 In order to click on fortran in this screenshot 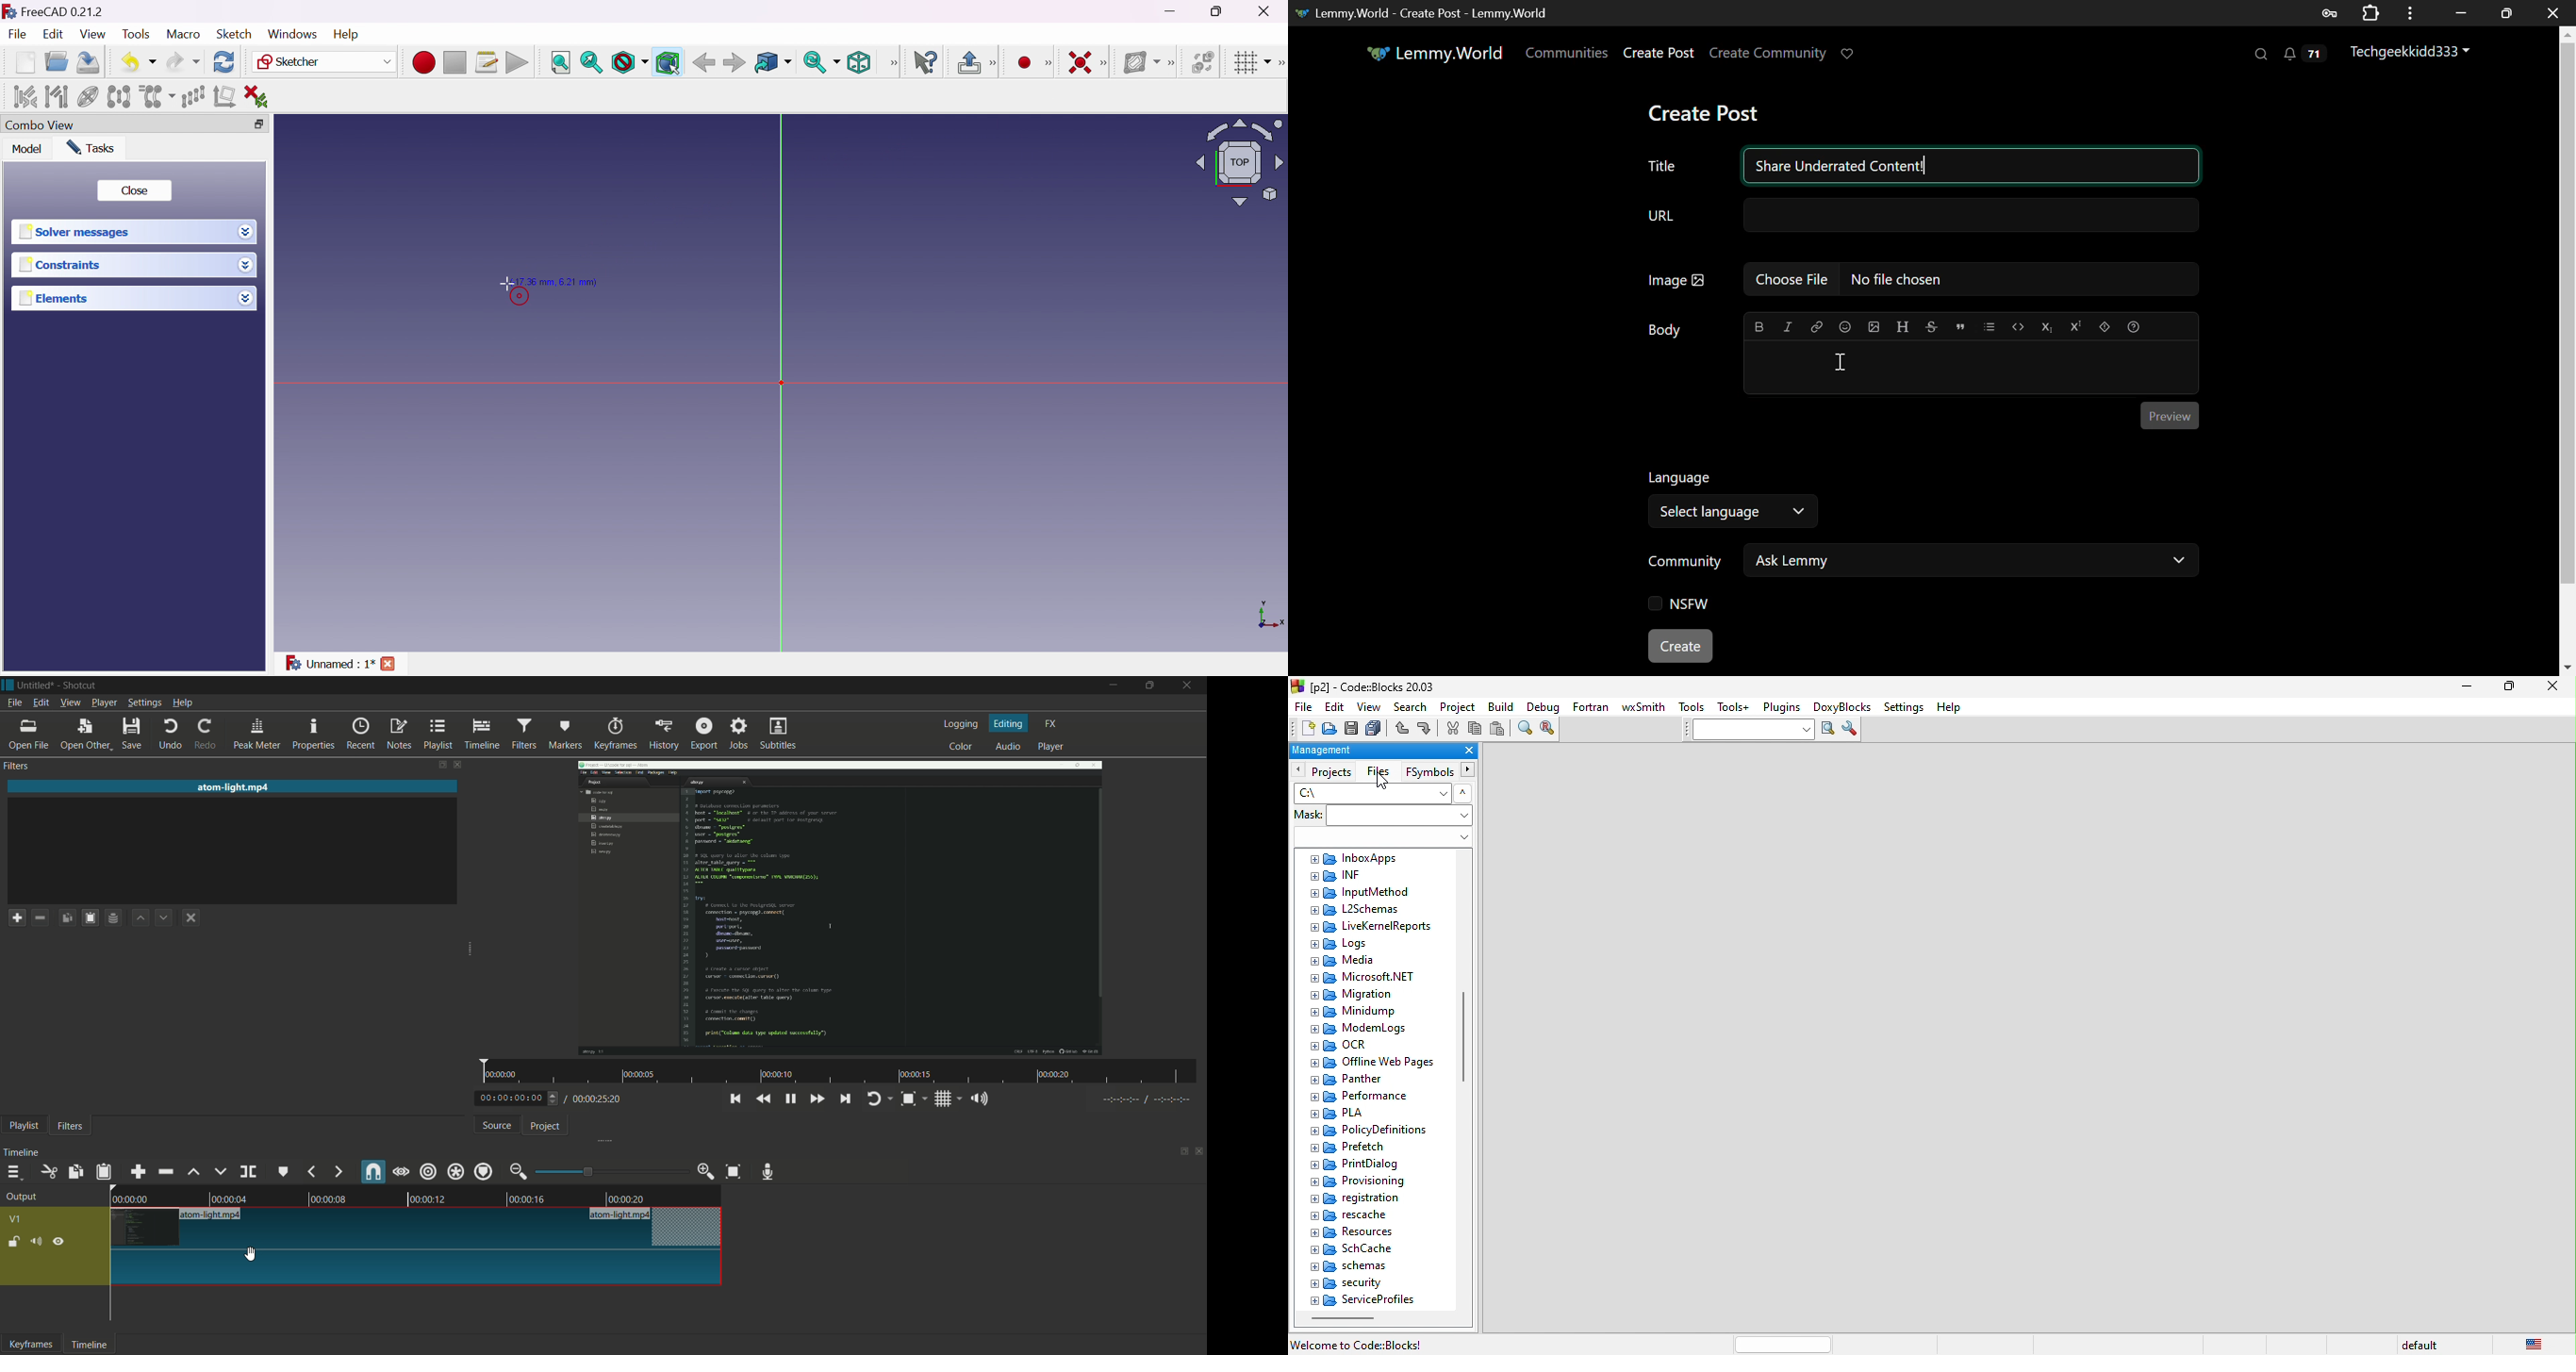, I will do `click(1591, 707)`.